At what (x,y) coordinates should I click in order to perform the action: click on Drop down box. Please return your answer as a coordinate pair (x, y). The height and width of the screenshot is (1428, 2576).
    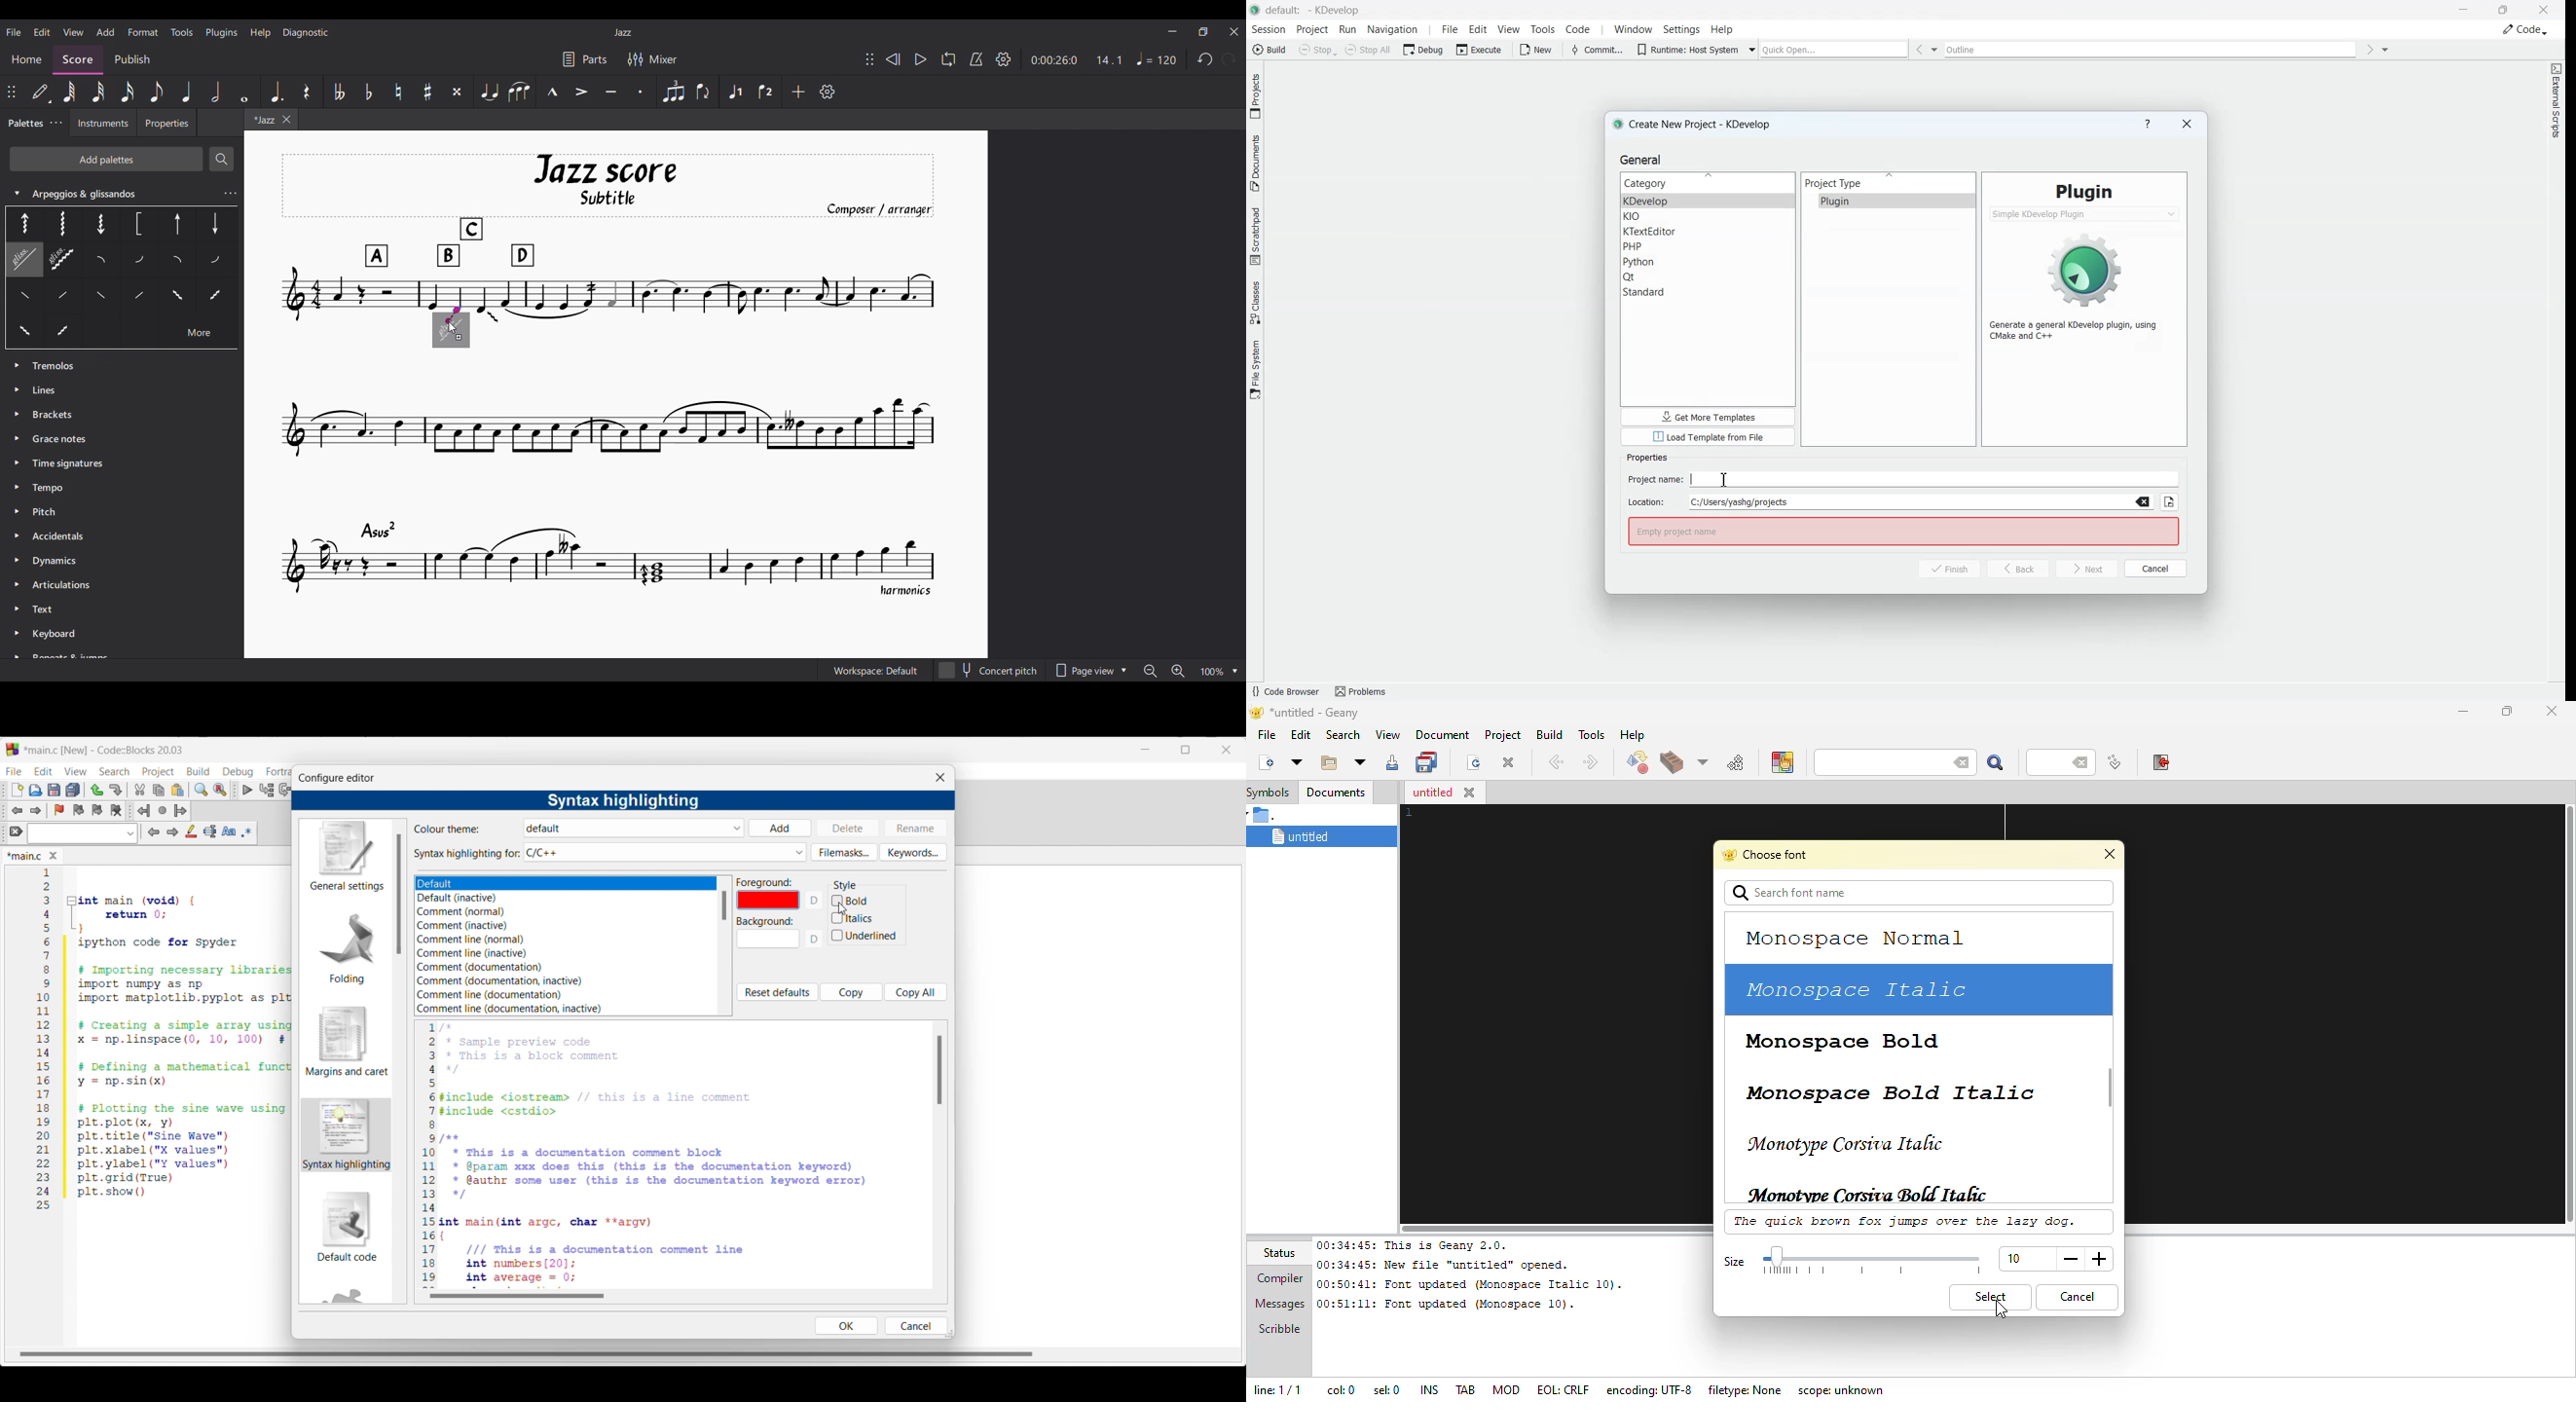
    Looking at the image, I should click on (1937, 49).